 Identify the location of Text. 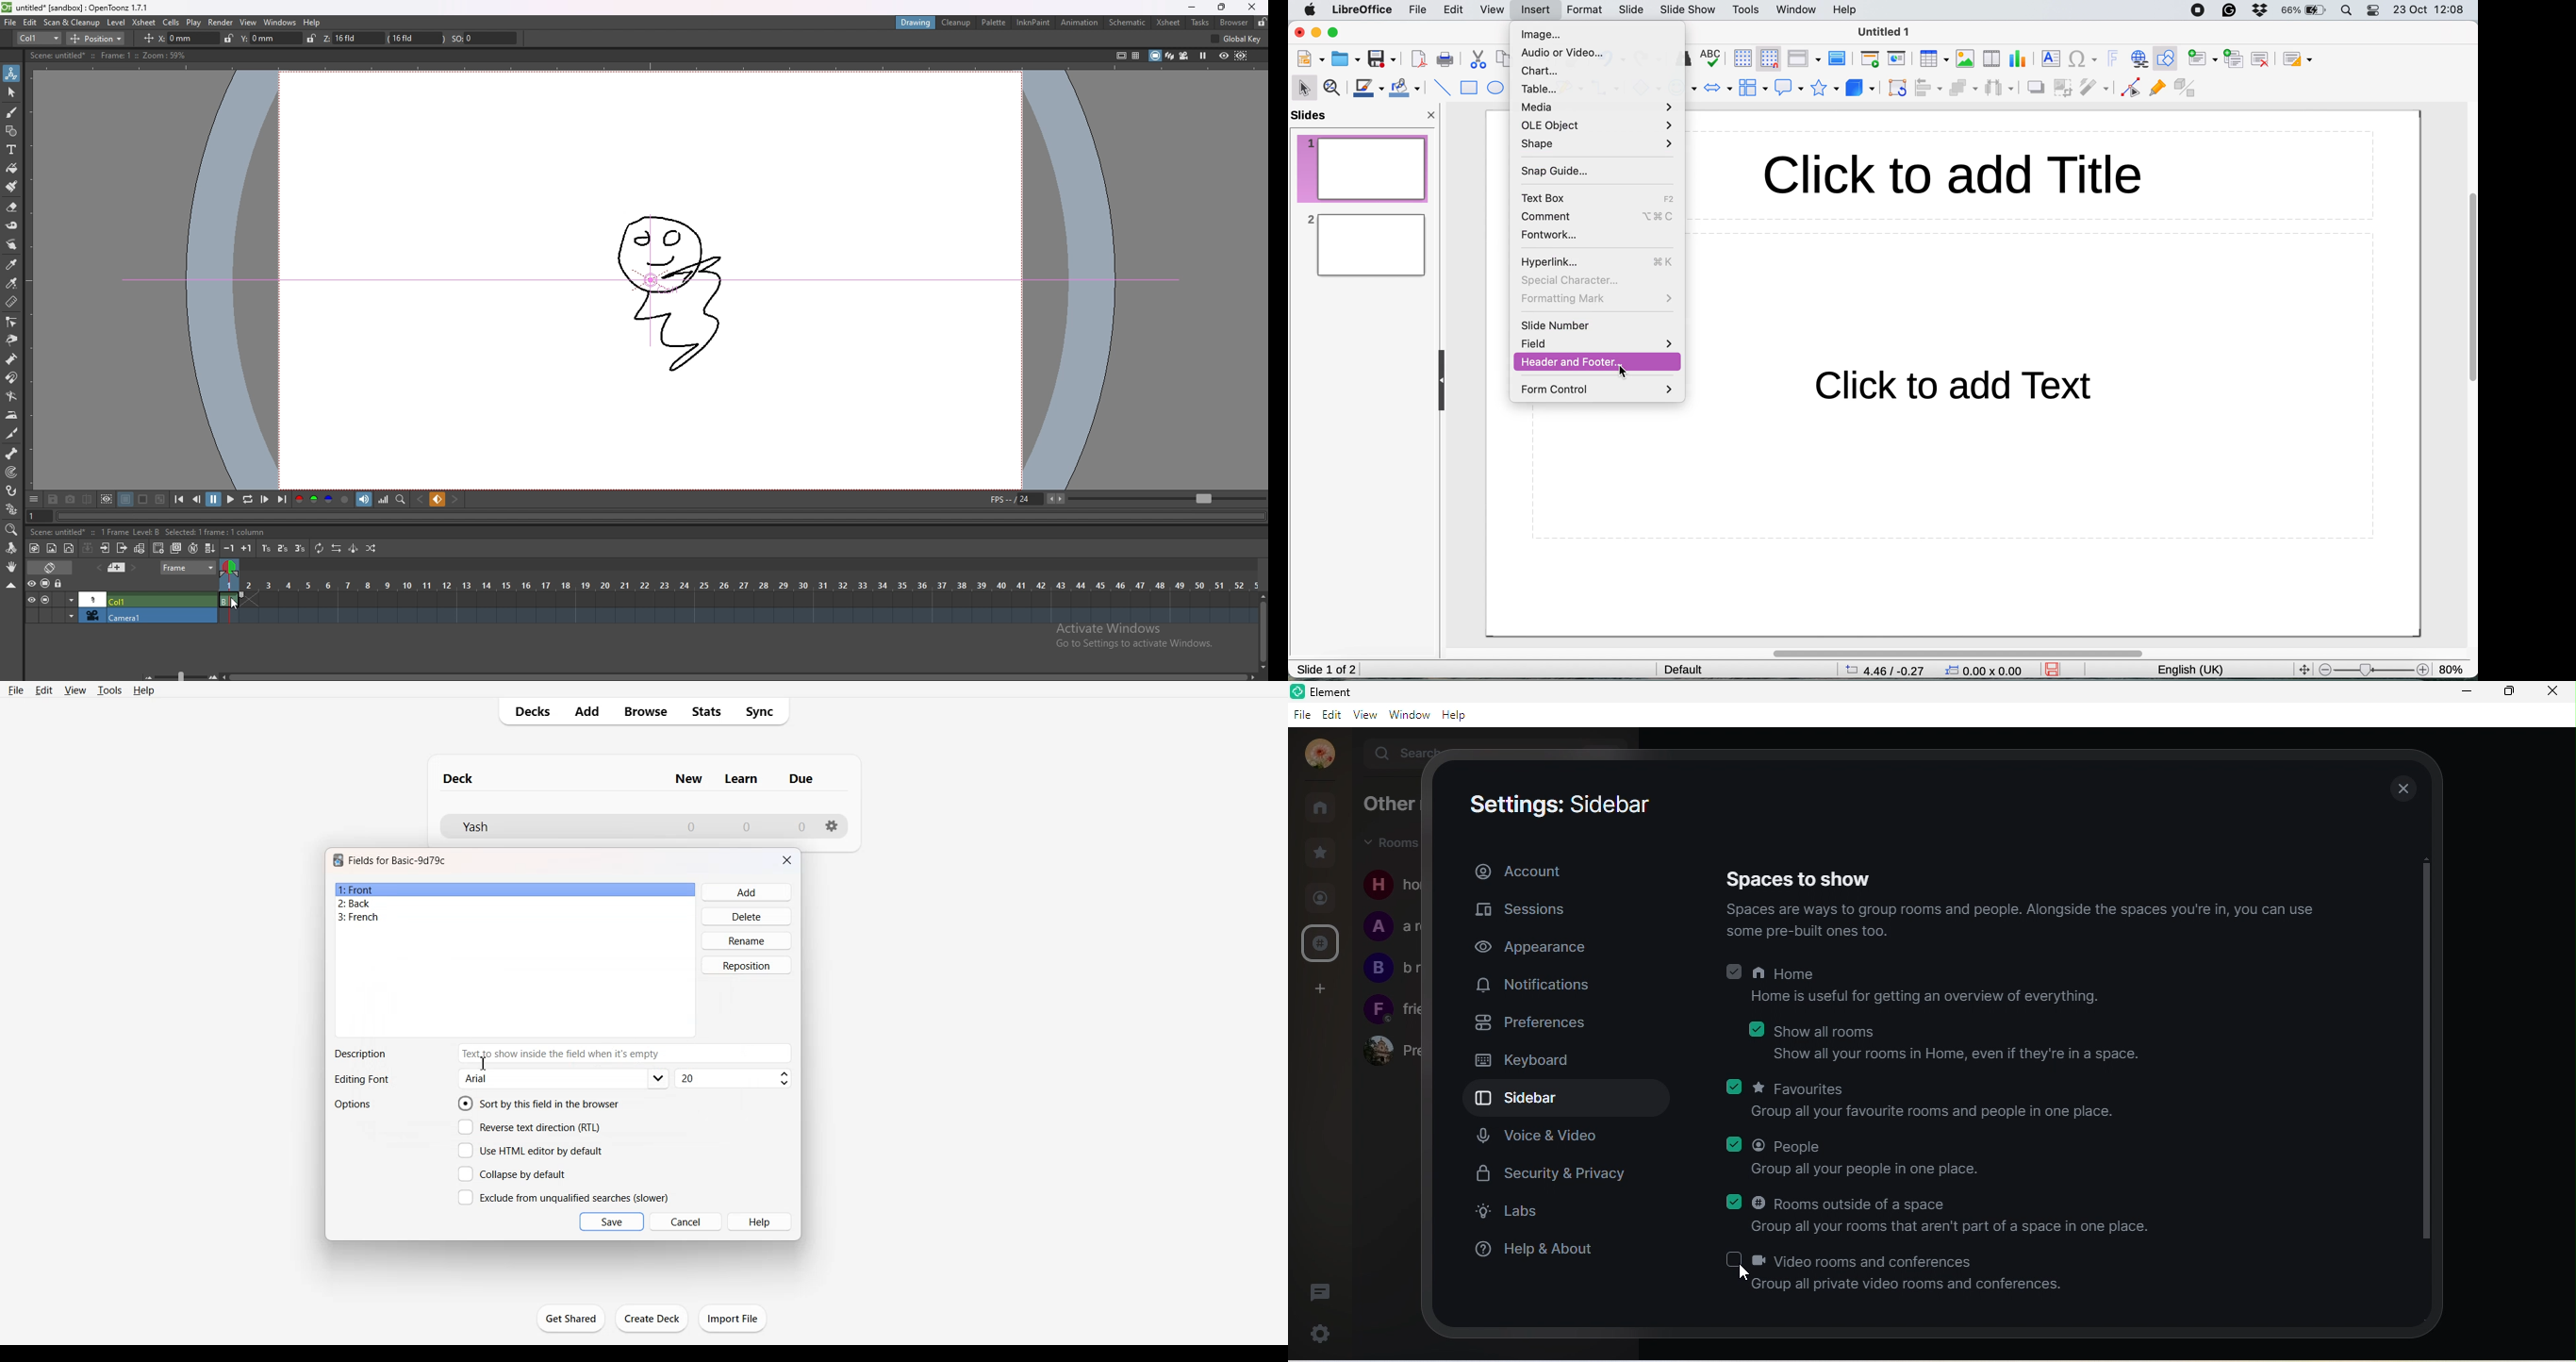
(360, 1054).